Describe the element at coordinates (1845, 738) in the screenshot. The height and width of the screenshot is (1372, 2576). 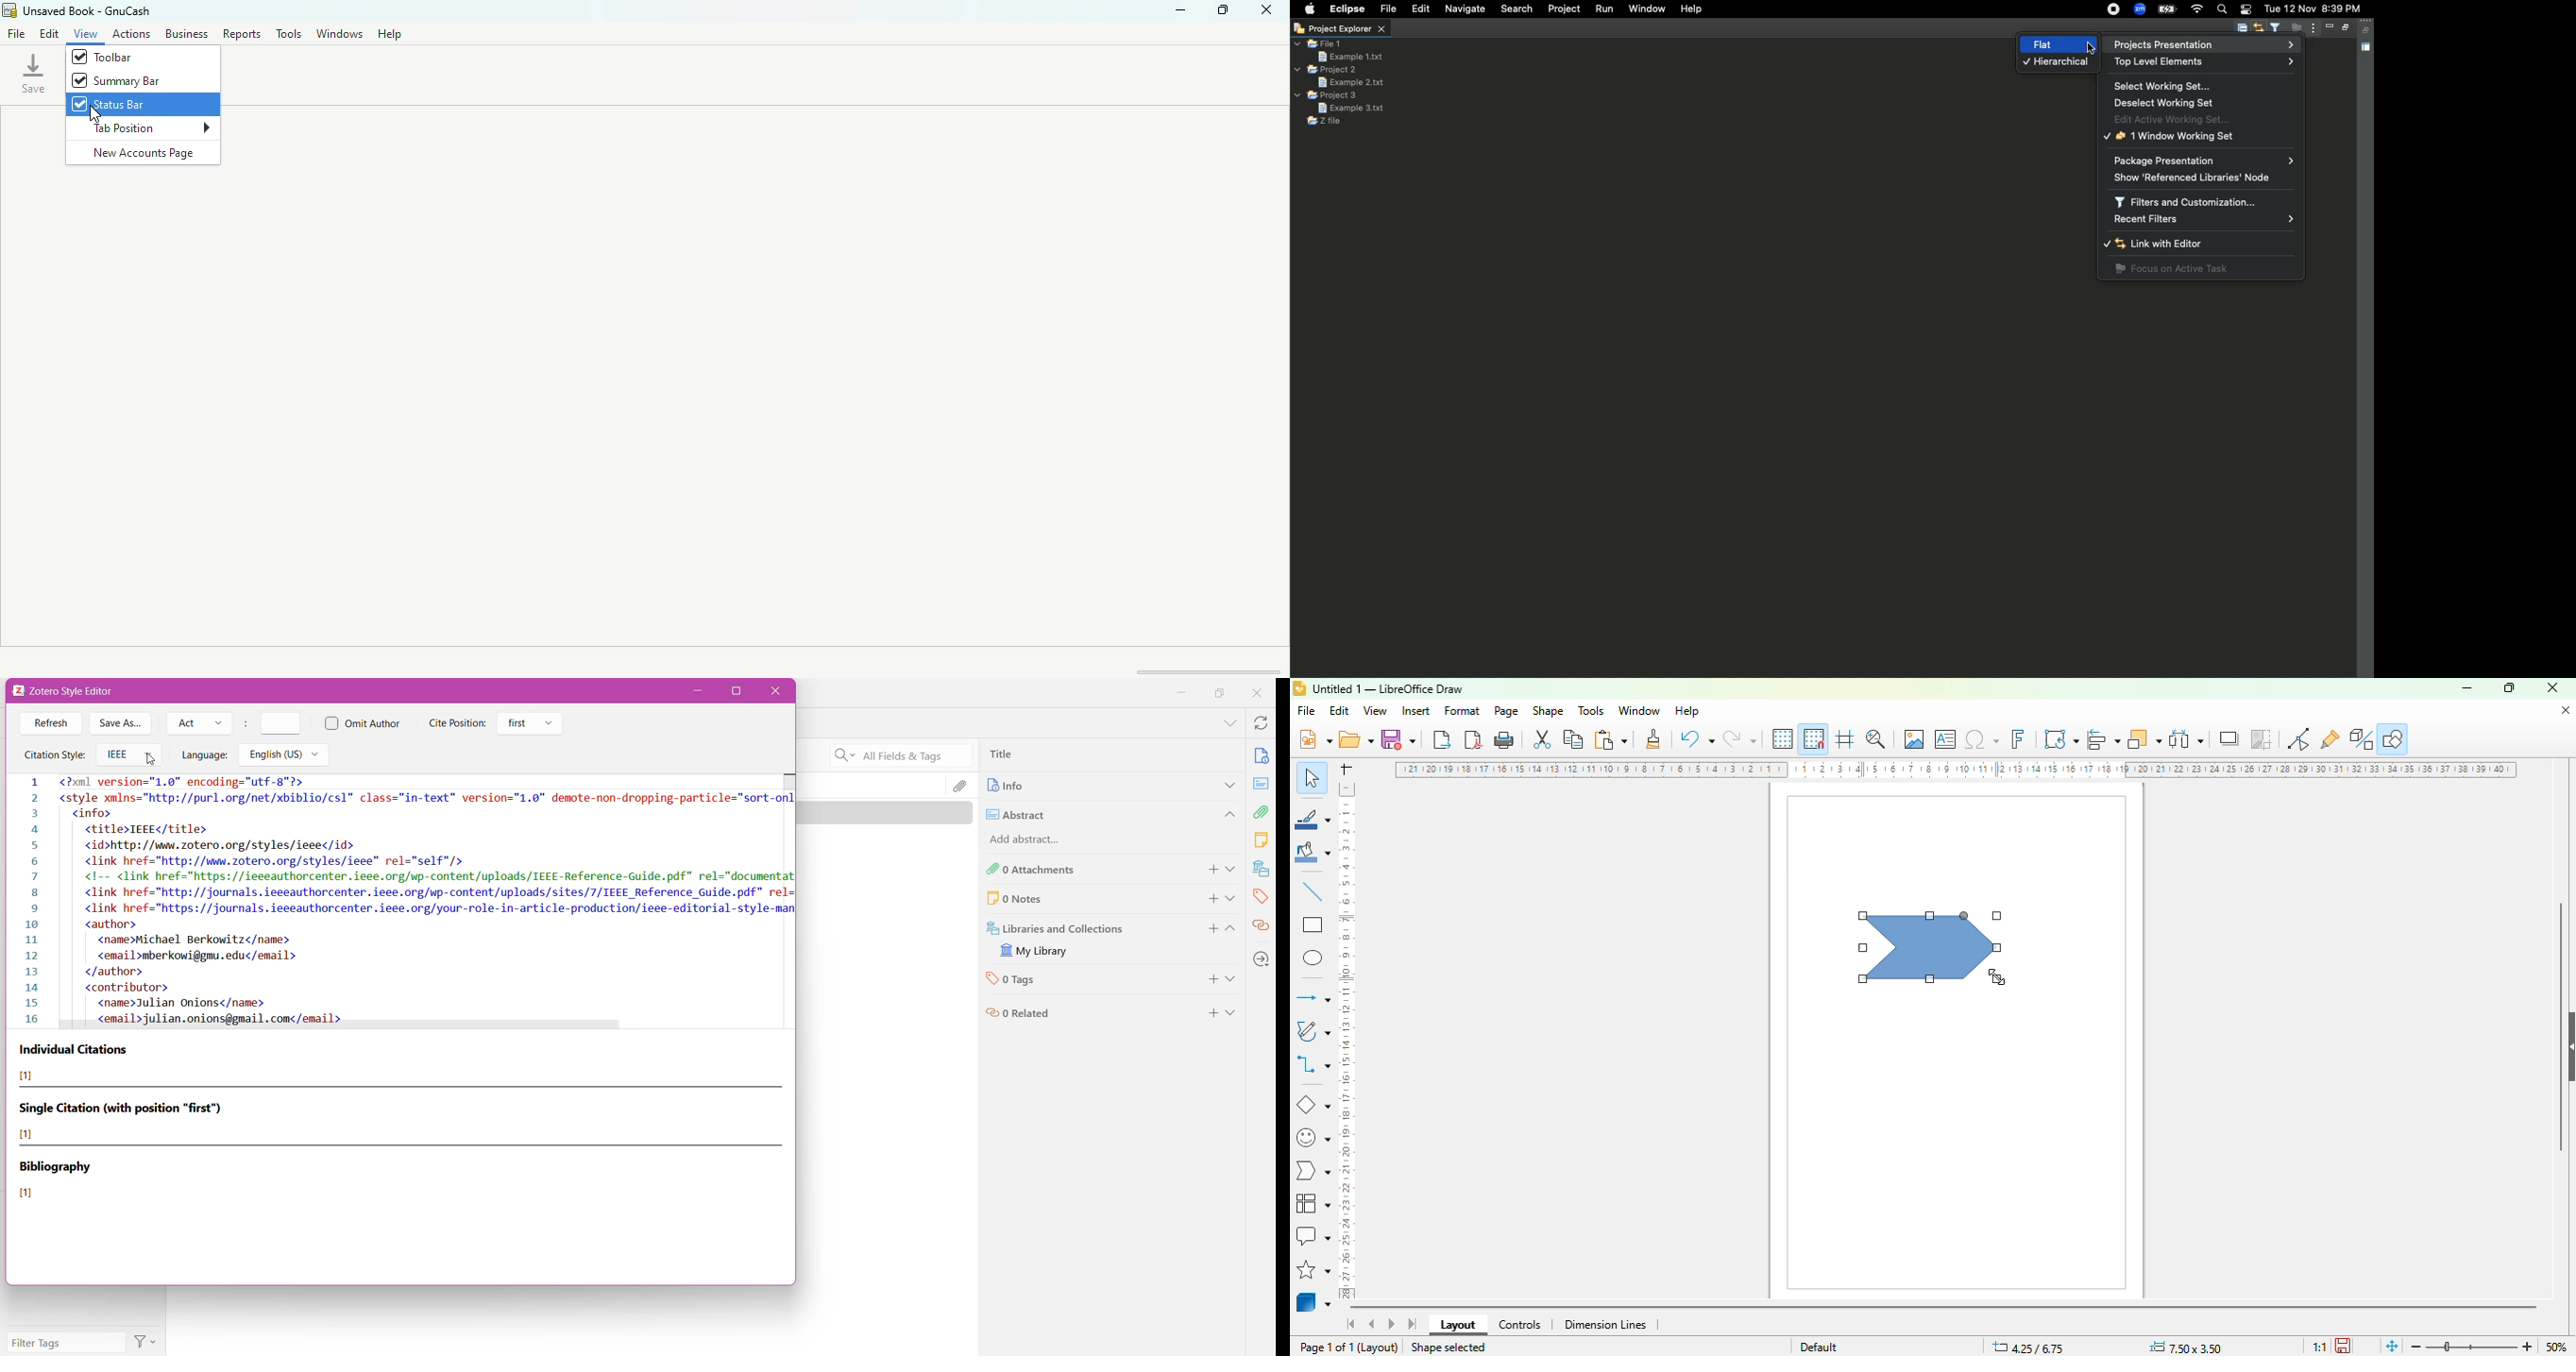
I see `helplines while moving` at that location.